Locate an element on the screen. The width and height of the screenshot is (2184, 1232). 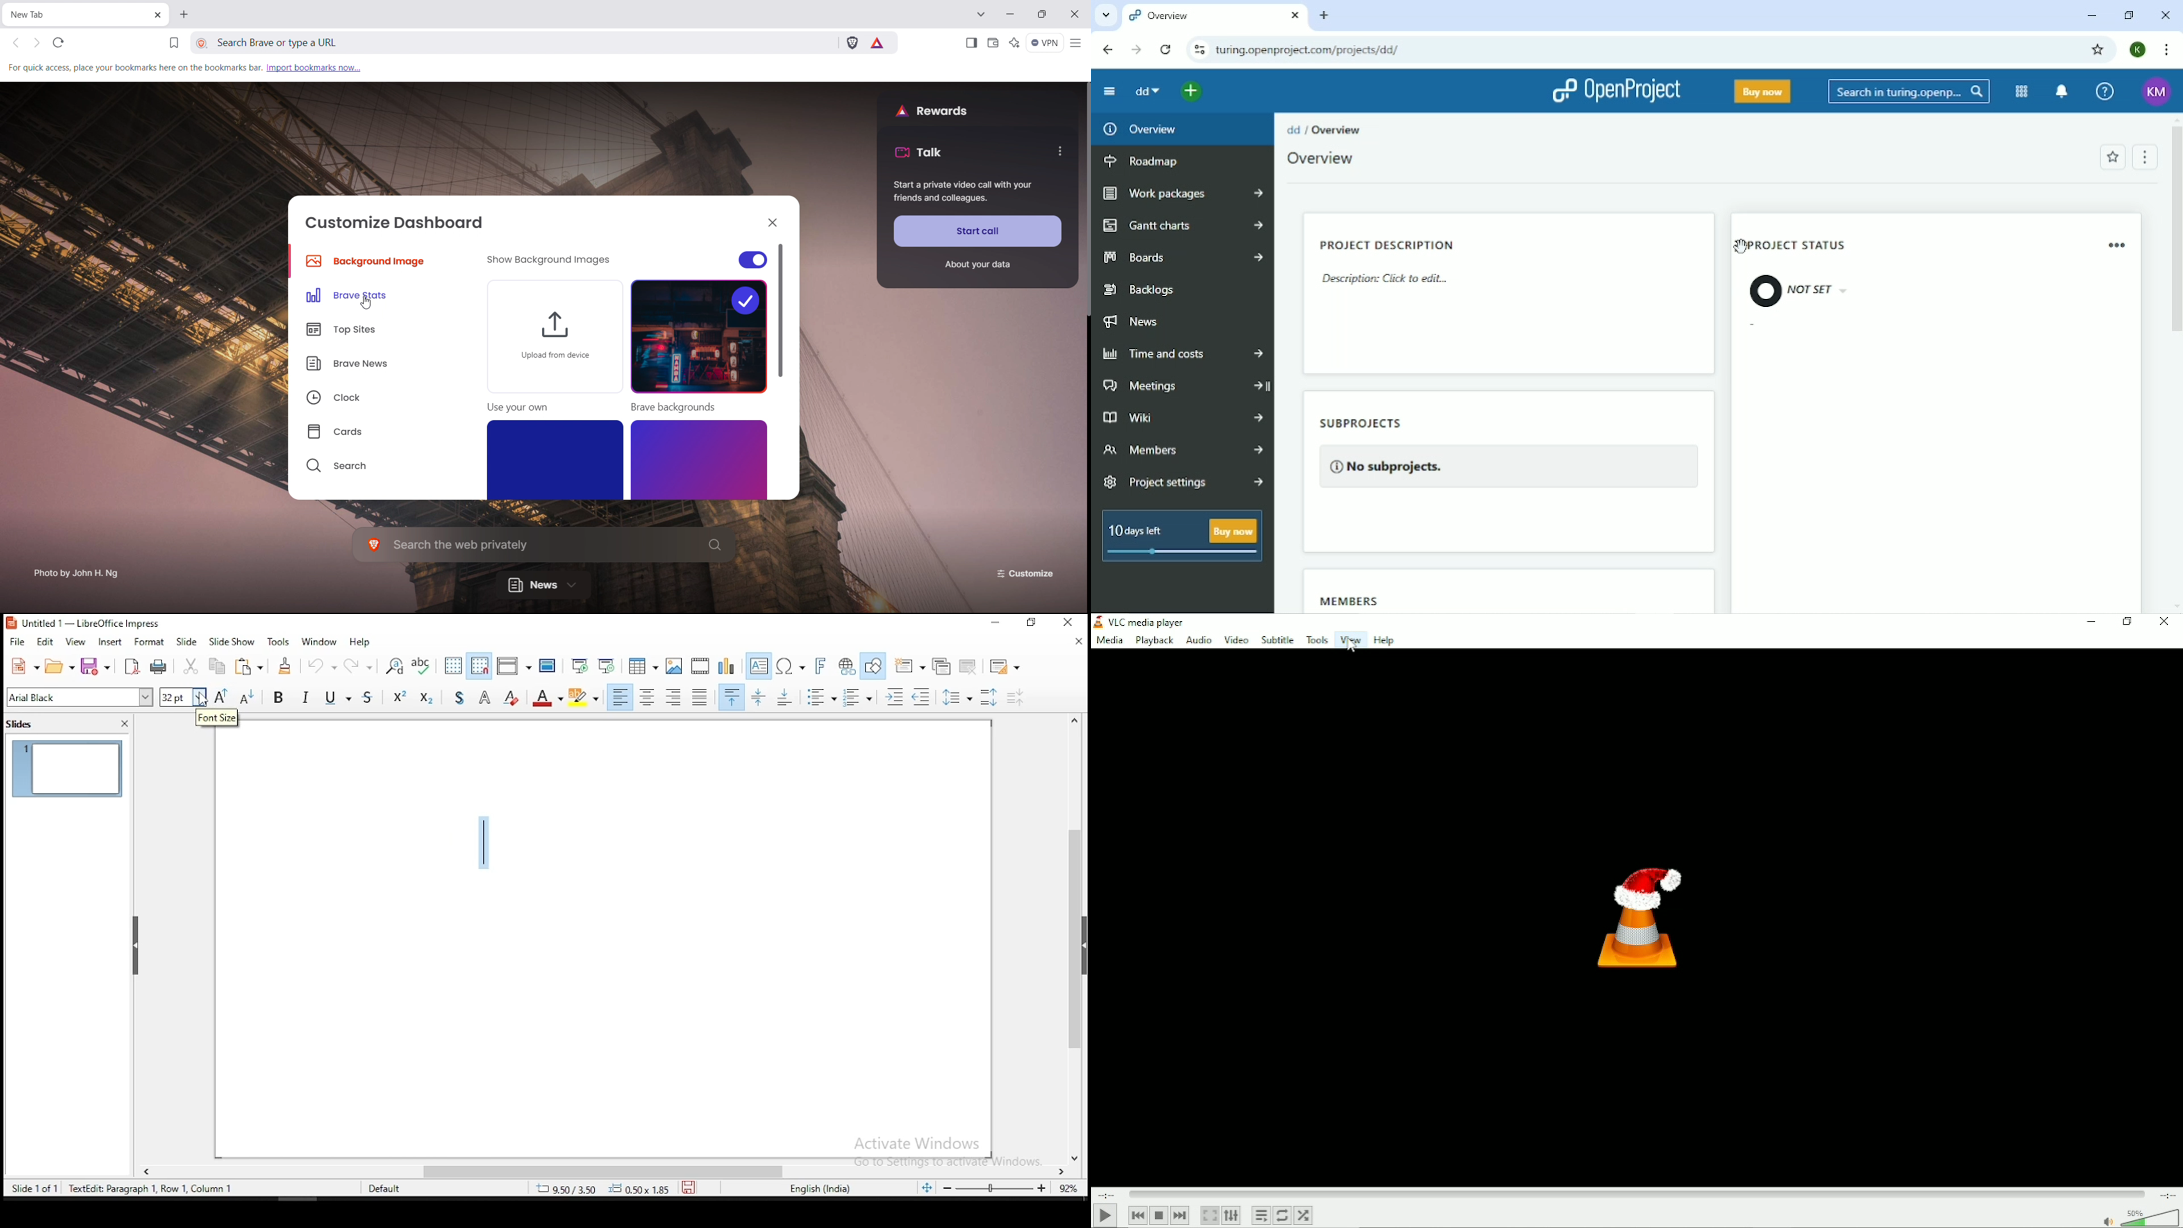
Space below paragraph is located at coordinates (733, 697).